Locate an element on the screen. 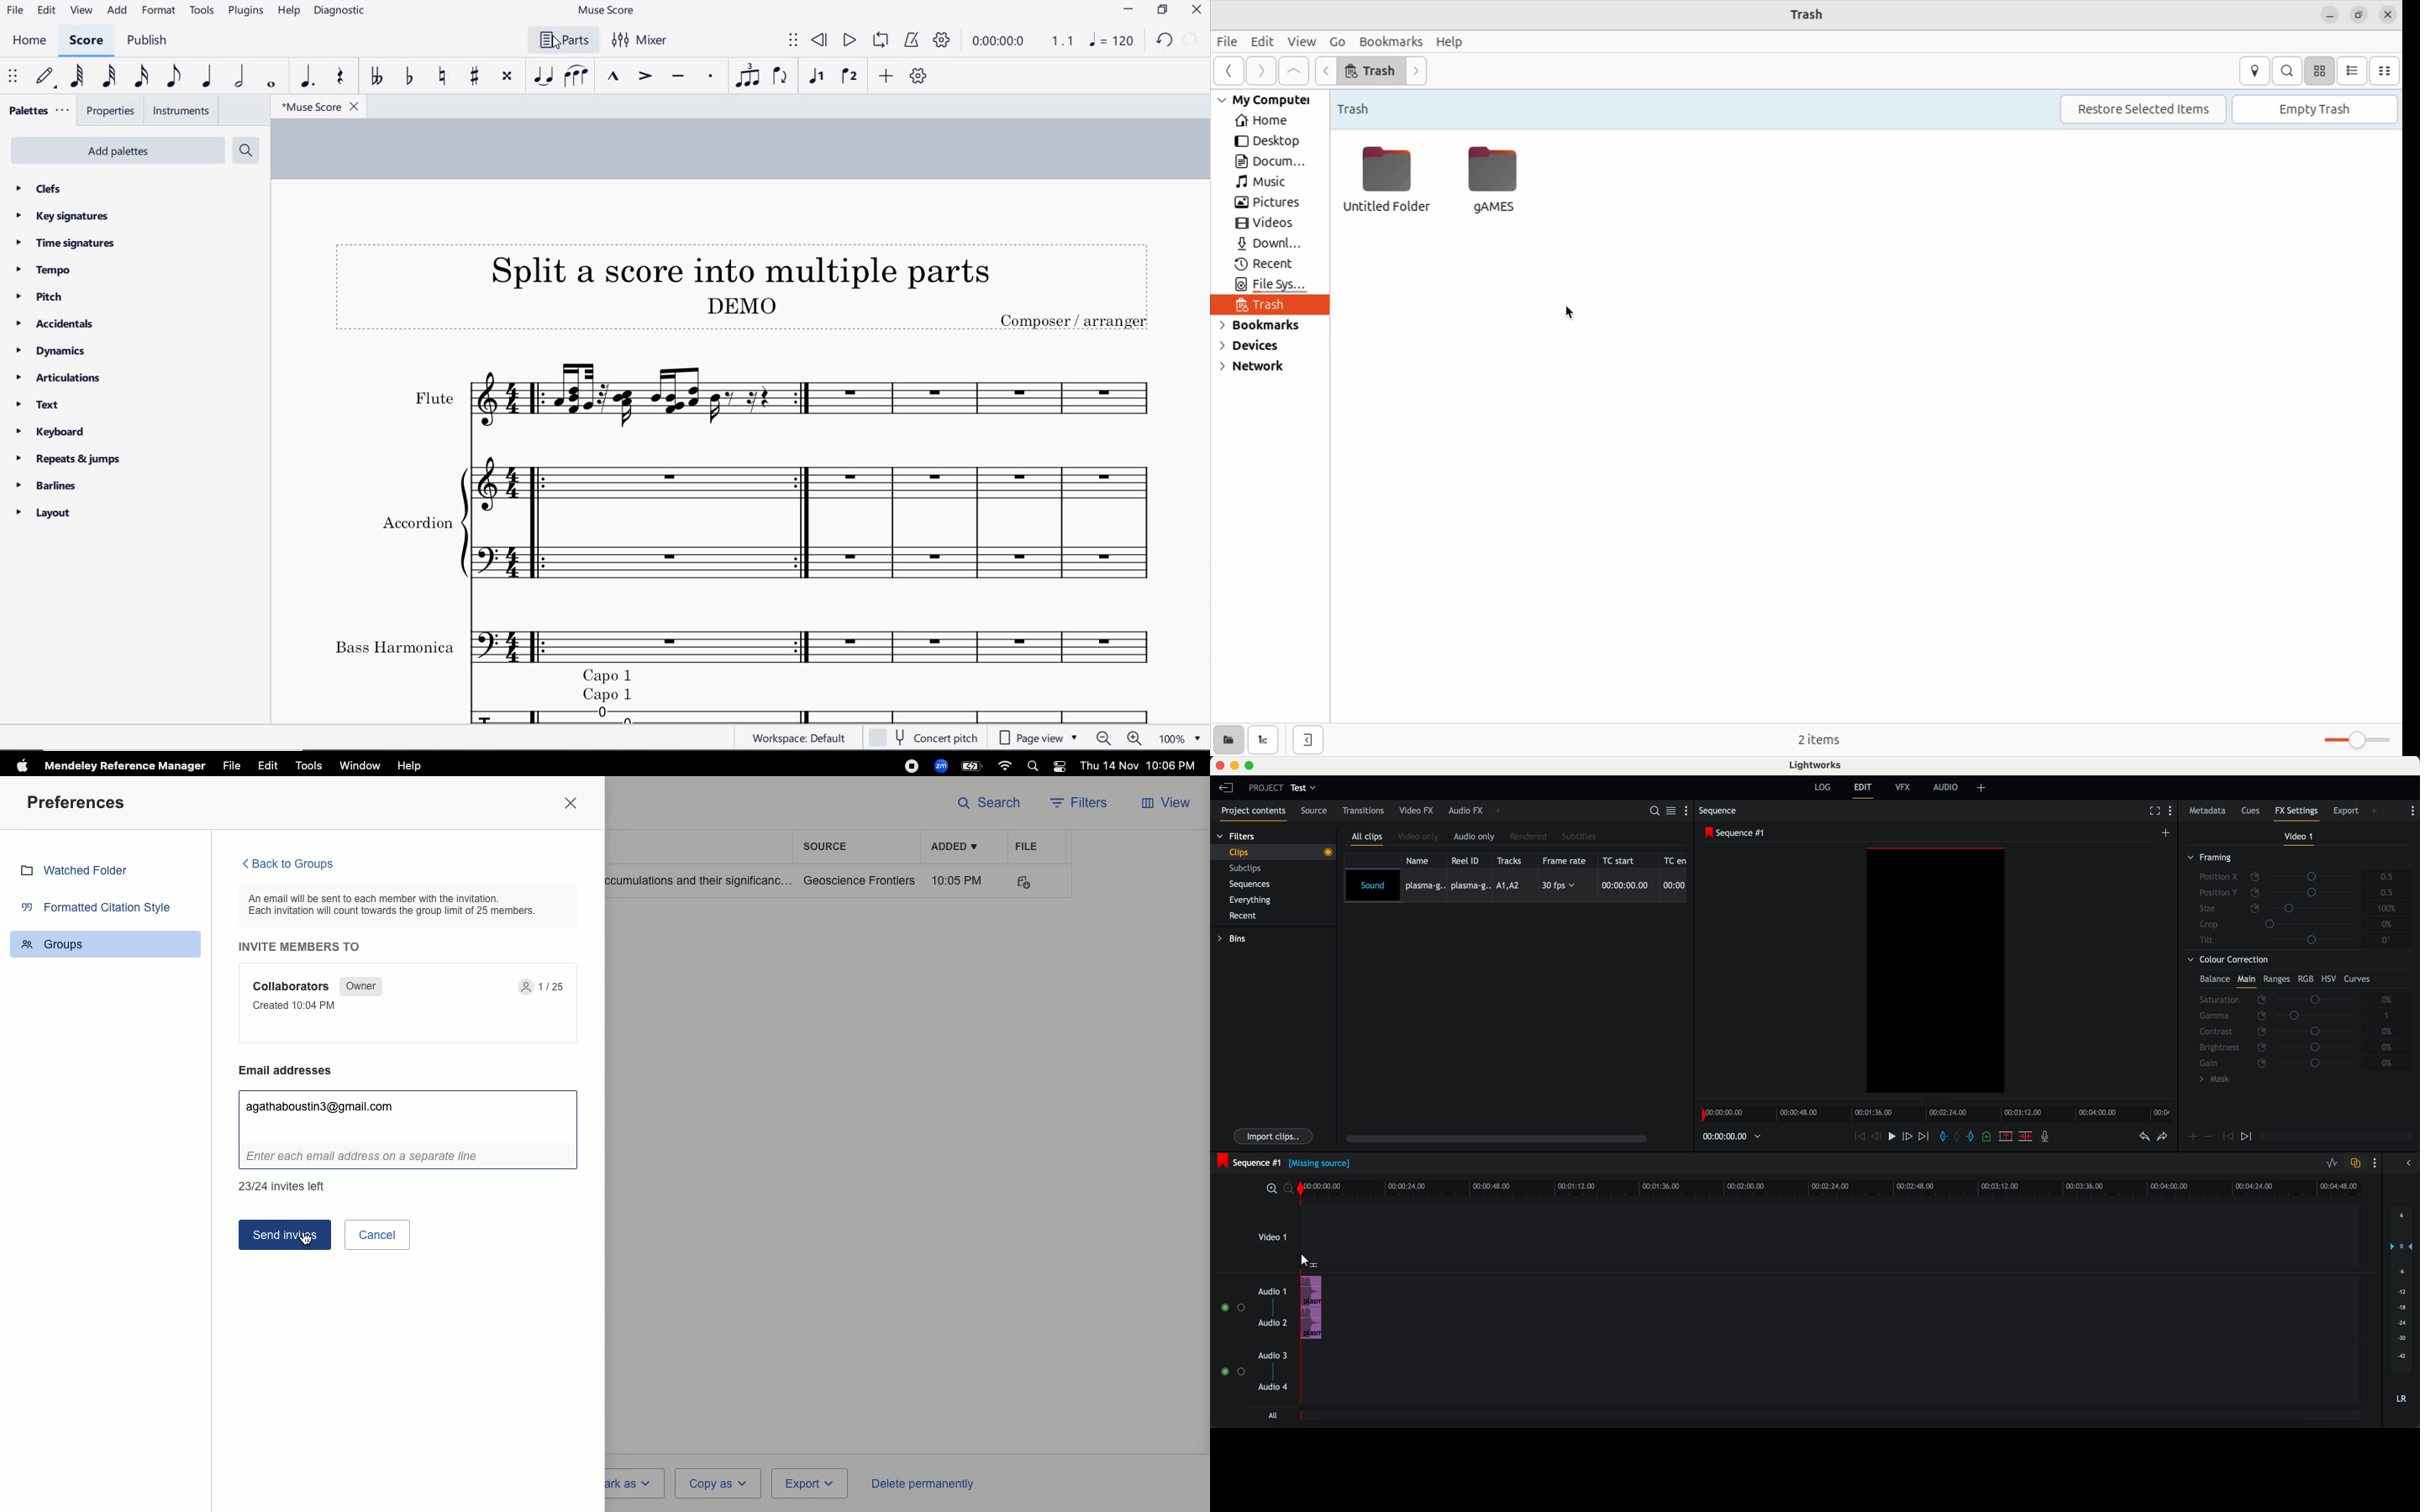 Image resolution: width=2436 pixels, height=1512 pixels. File is located at coordinates (232, 766).